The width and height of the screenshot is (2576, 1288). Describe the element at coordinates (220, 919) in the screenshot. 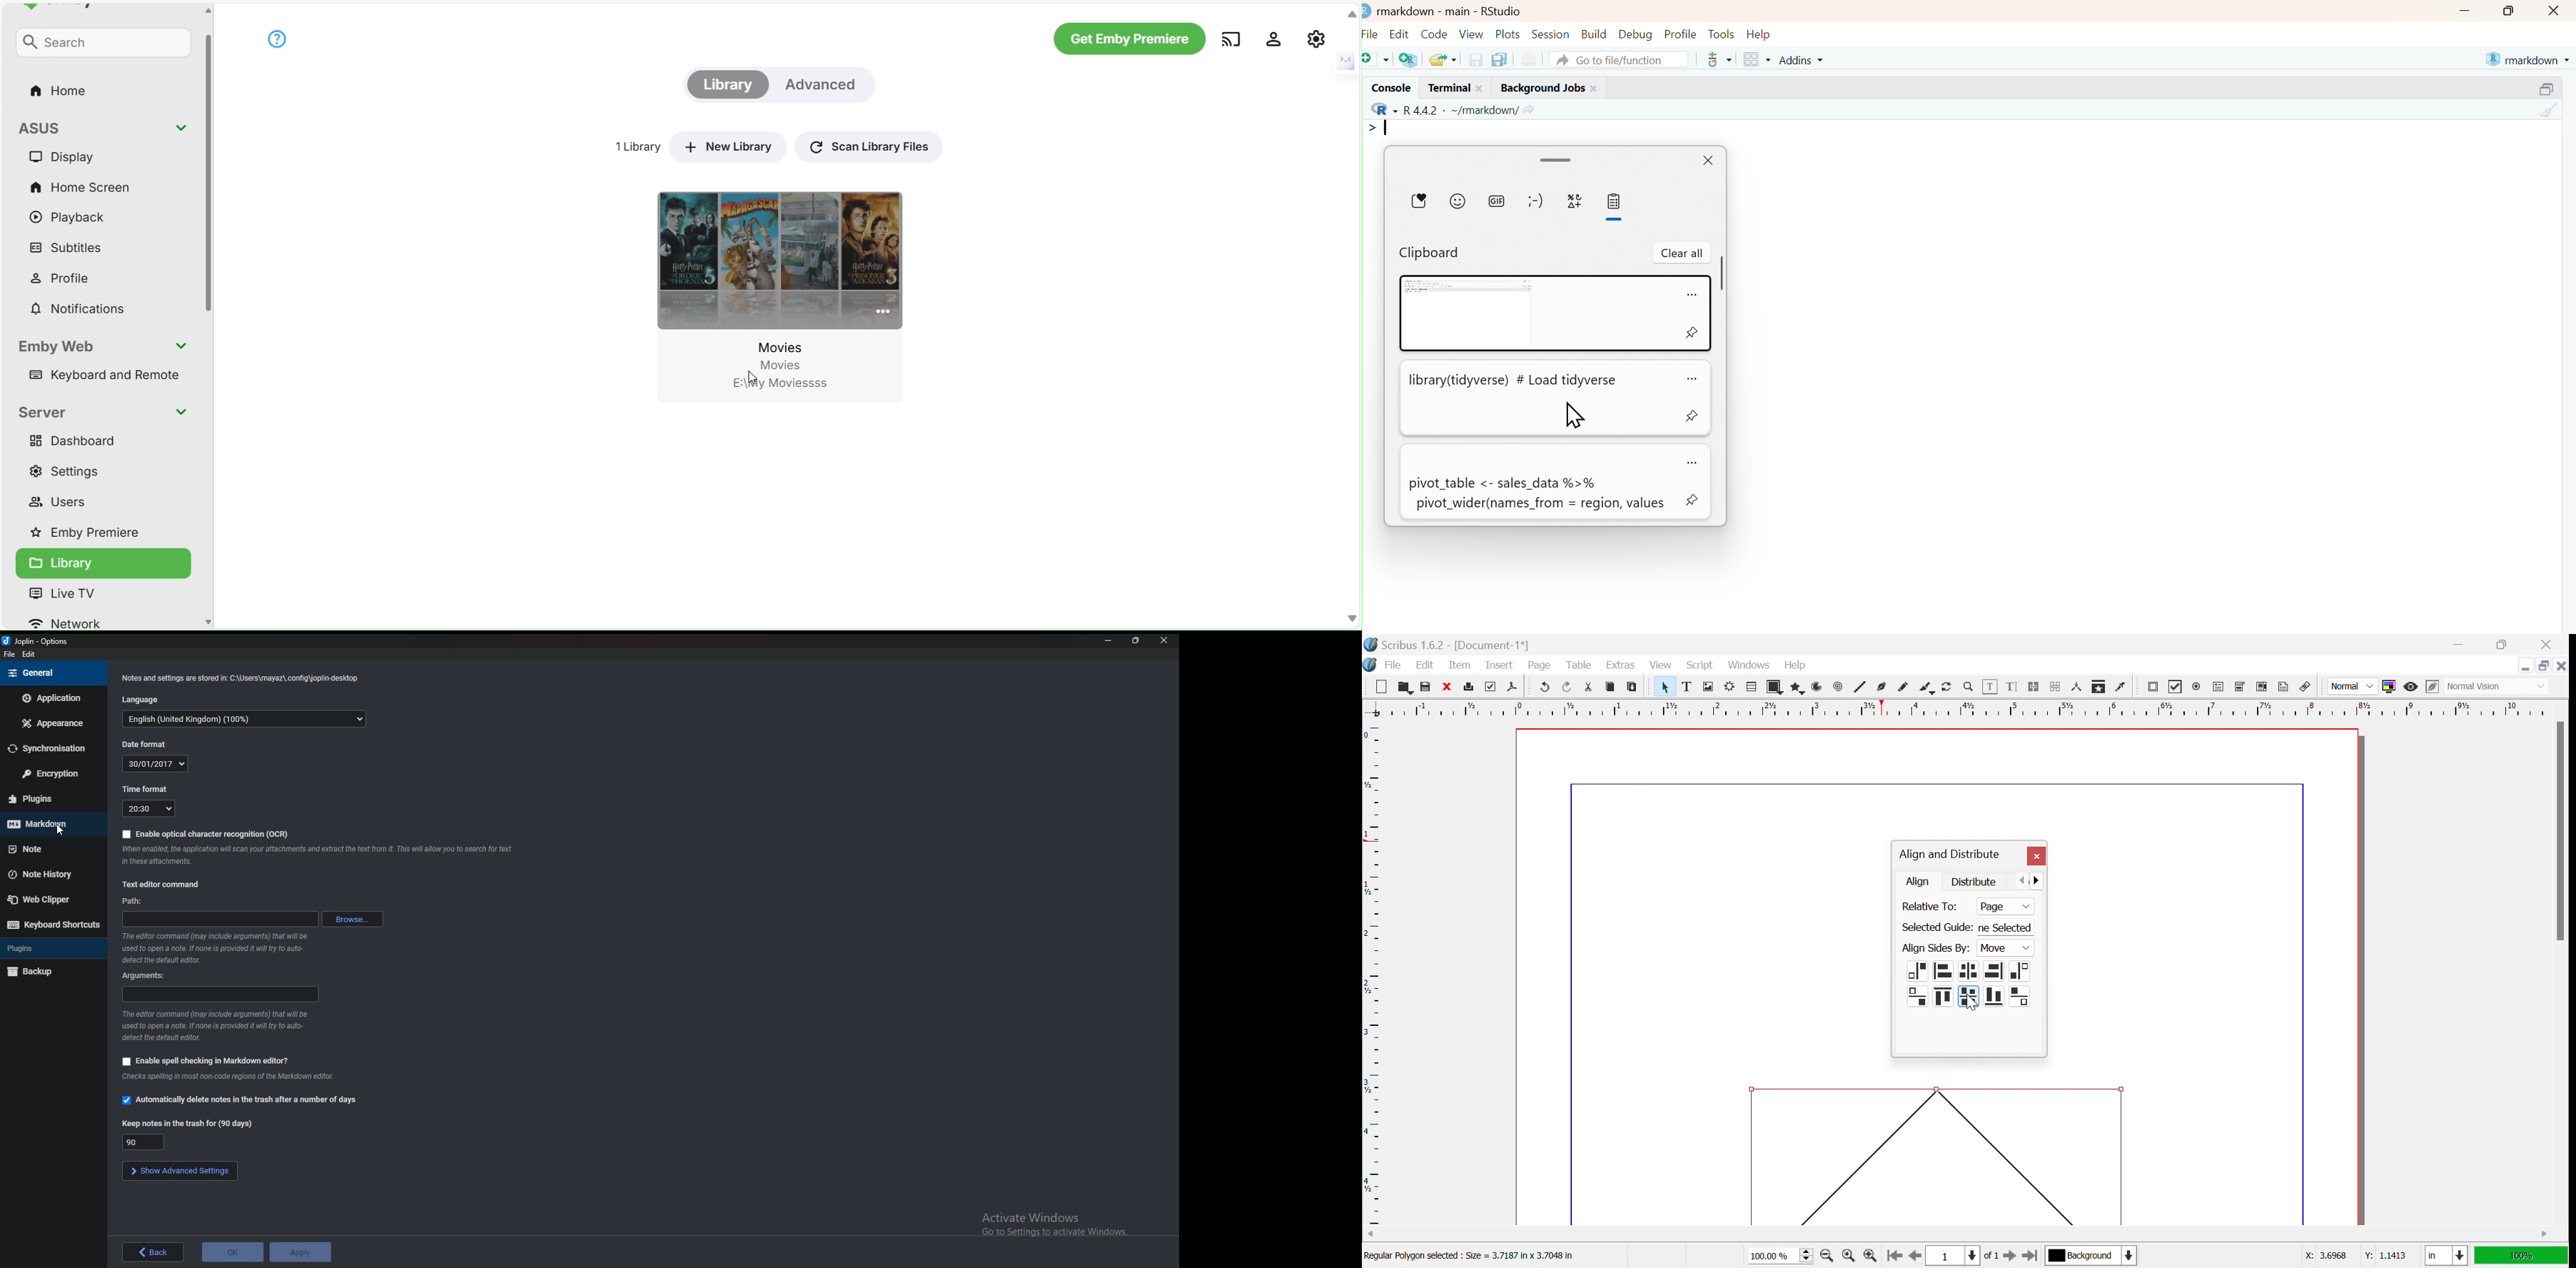

I see `path` at that location.